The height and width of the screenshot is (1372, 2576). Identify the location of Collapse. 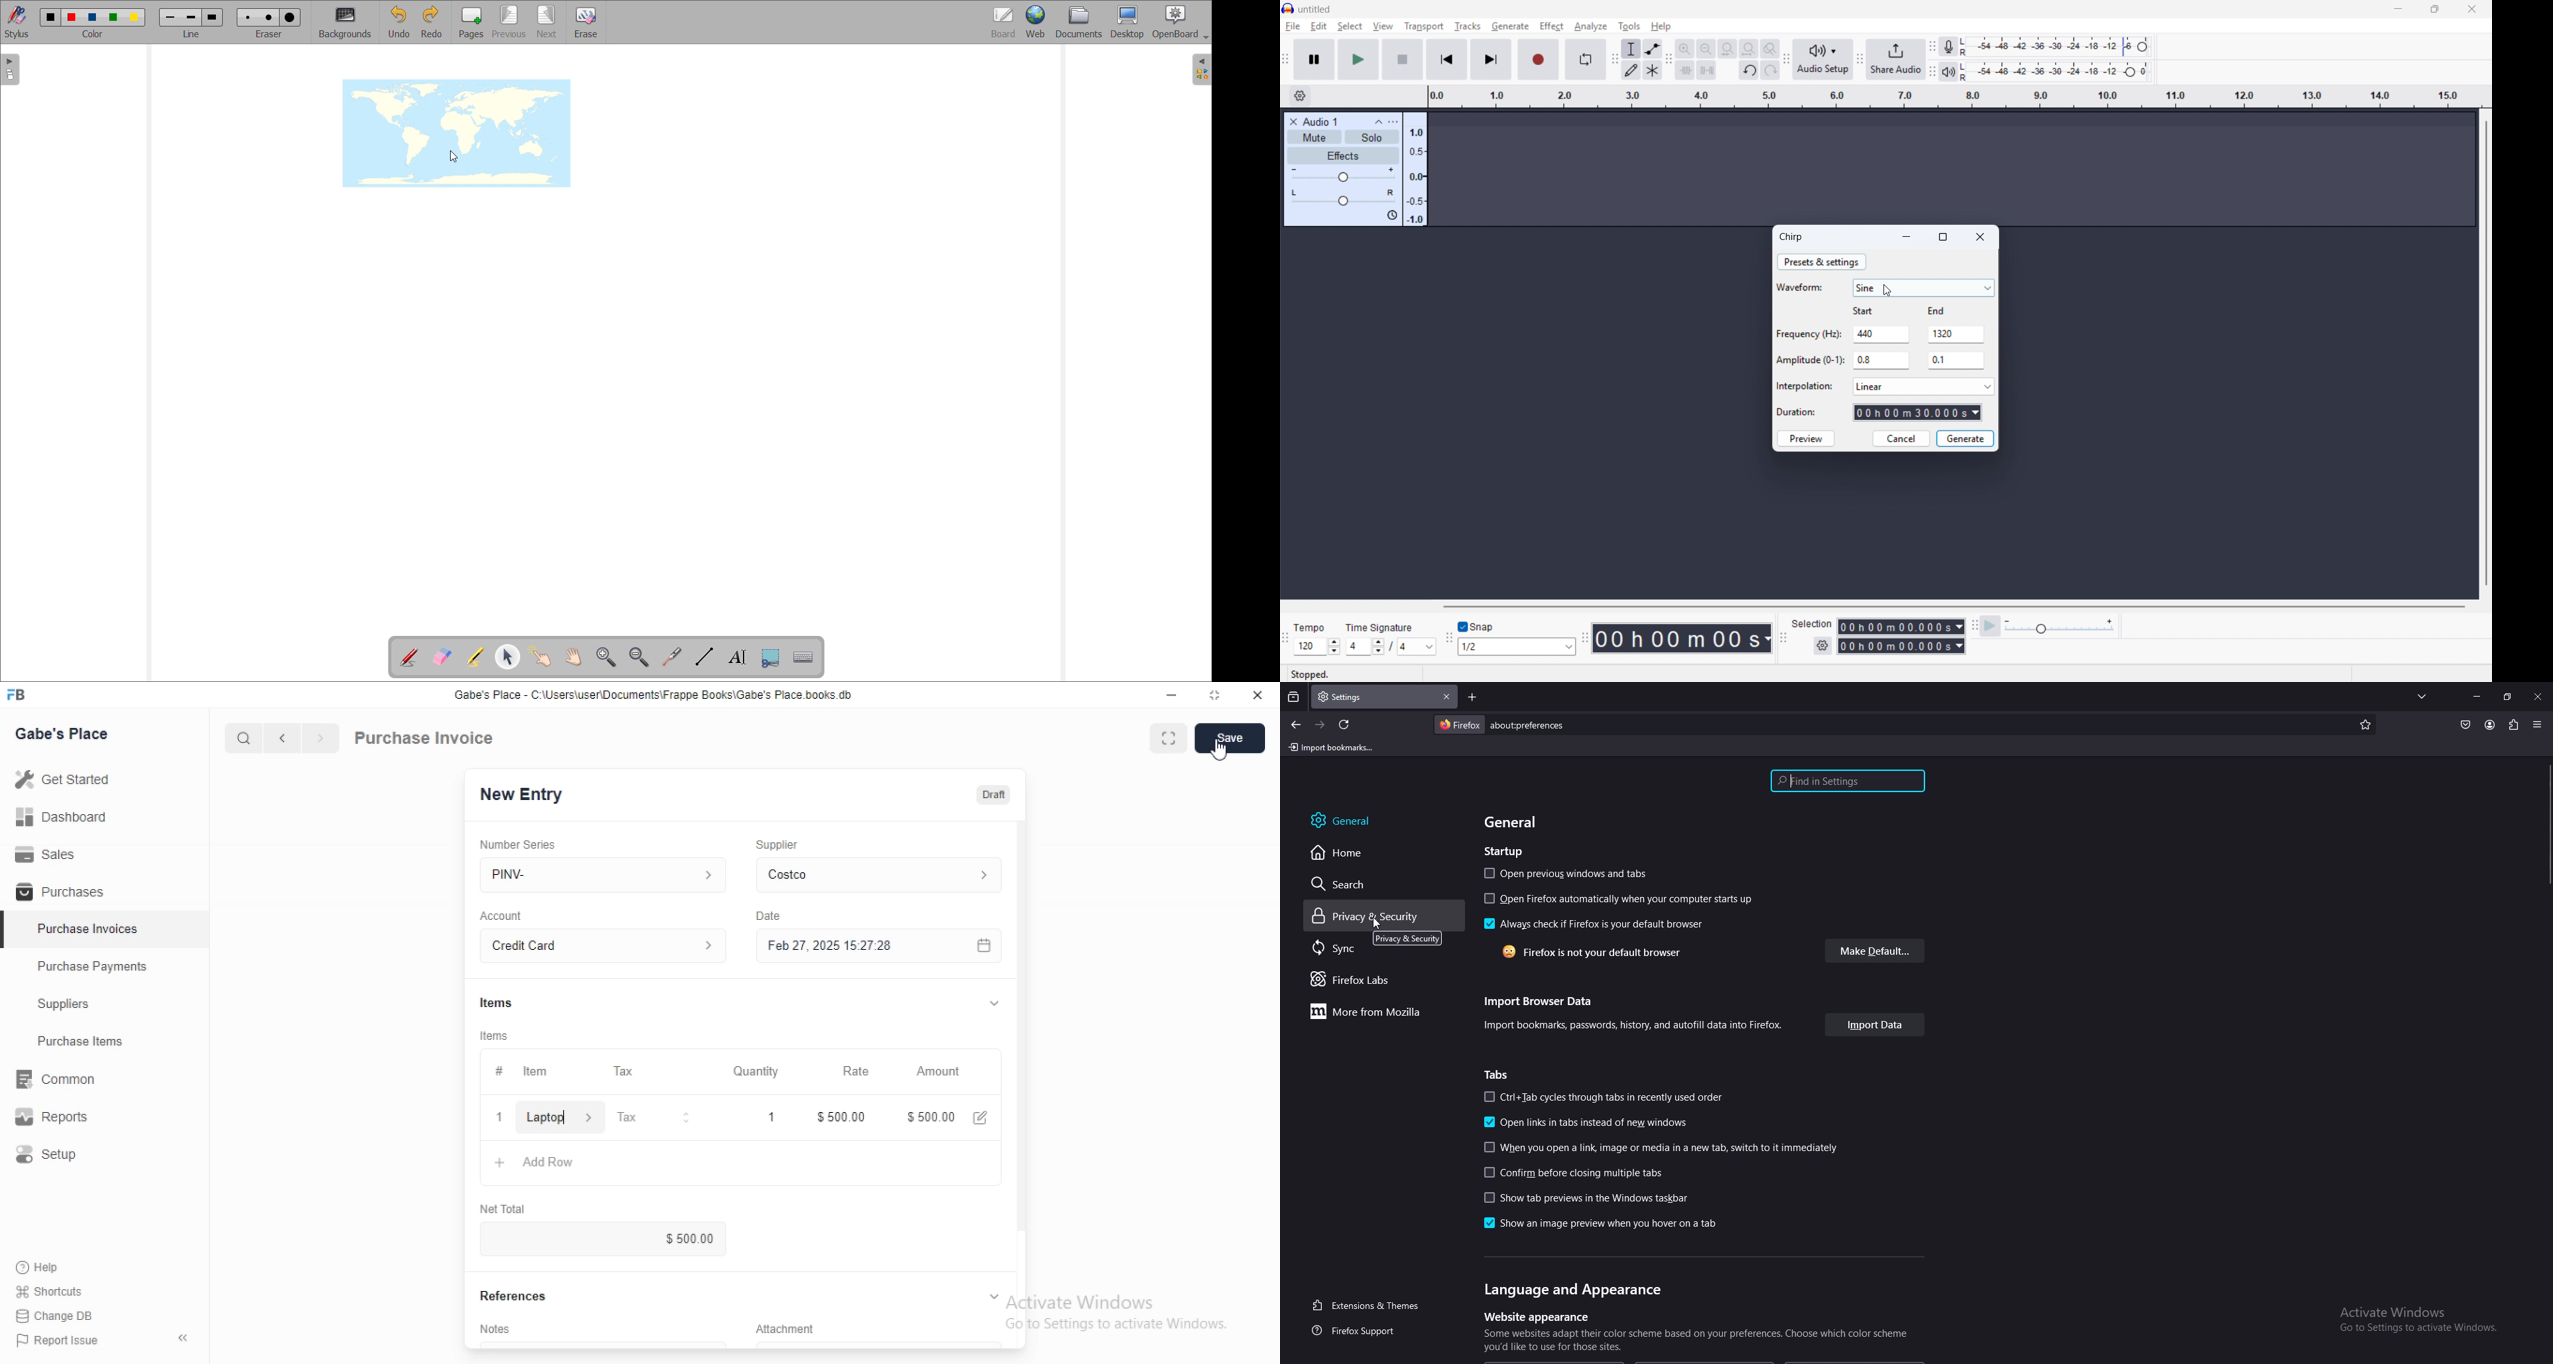
(183, 1338).